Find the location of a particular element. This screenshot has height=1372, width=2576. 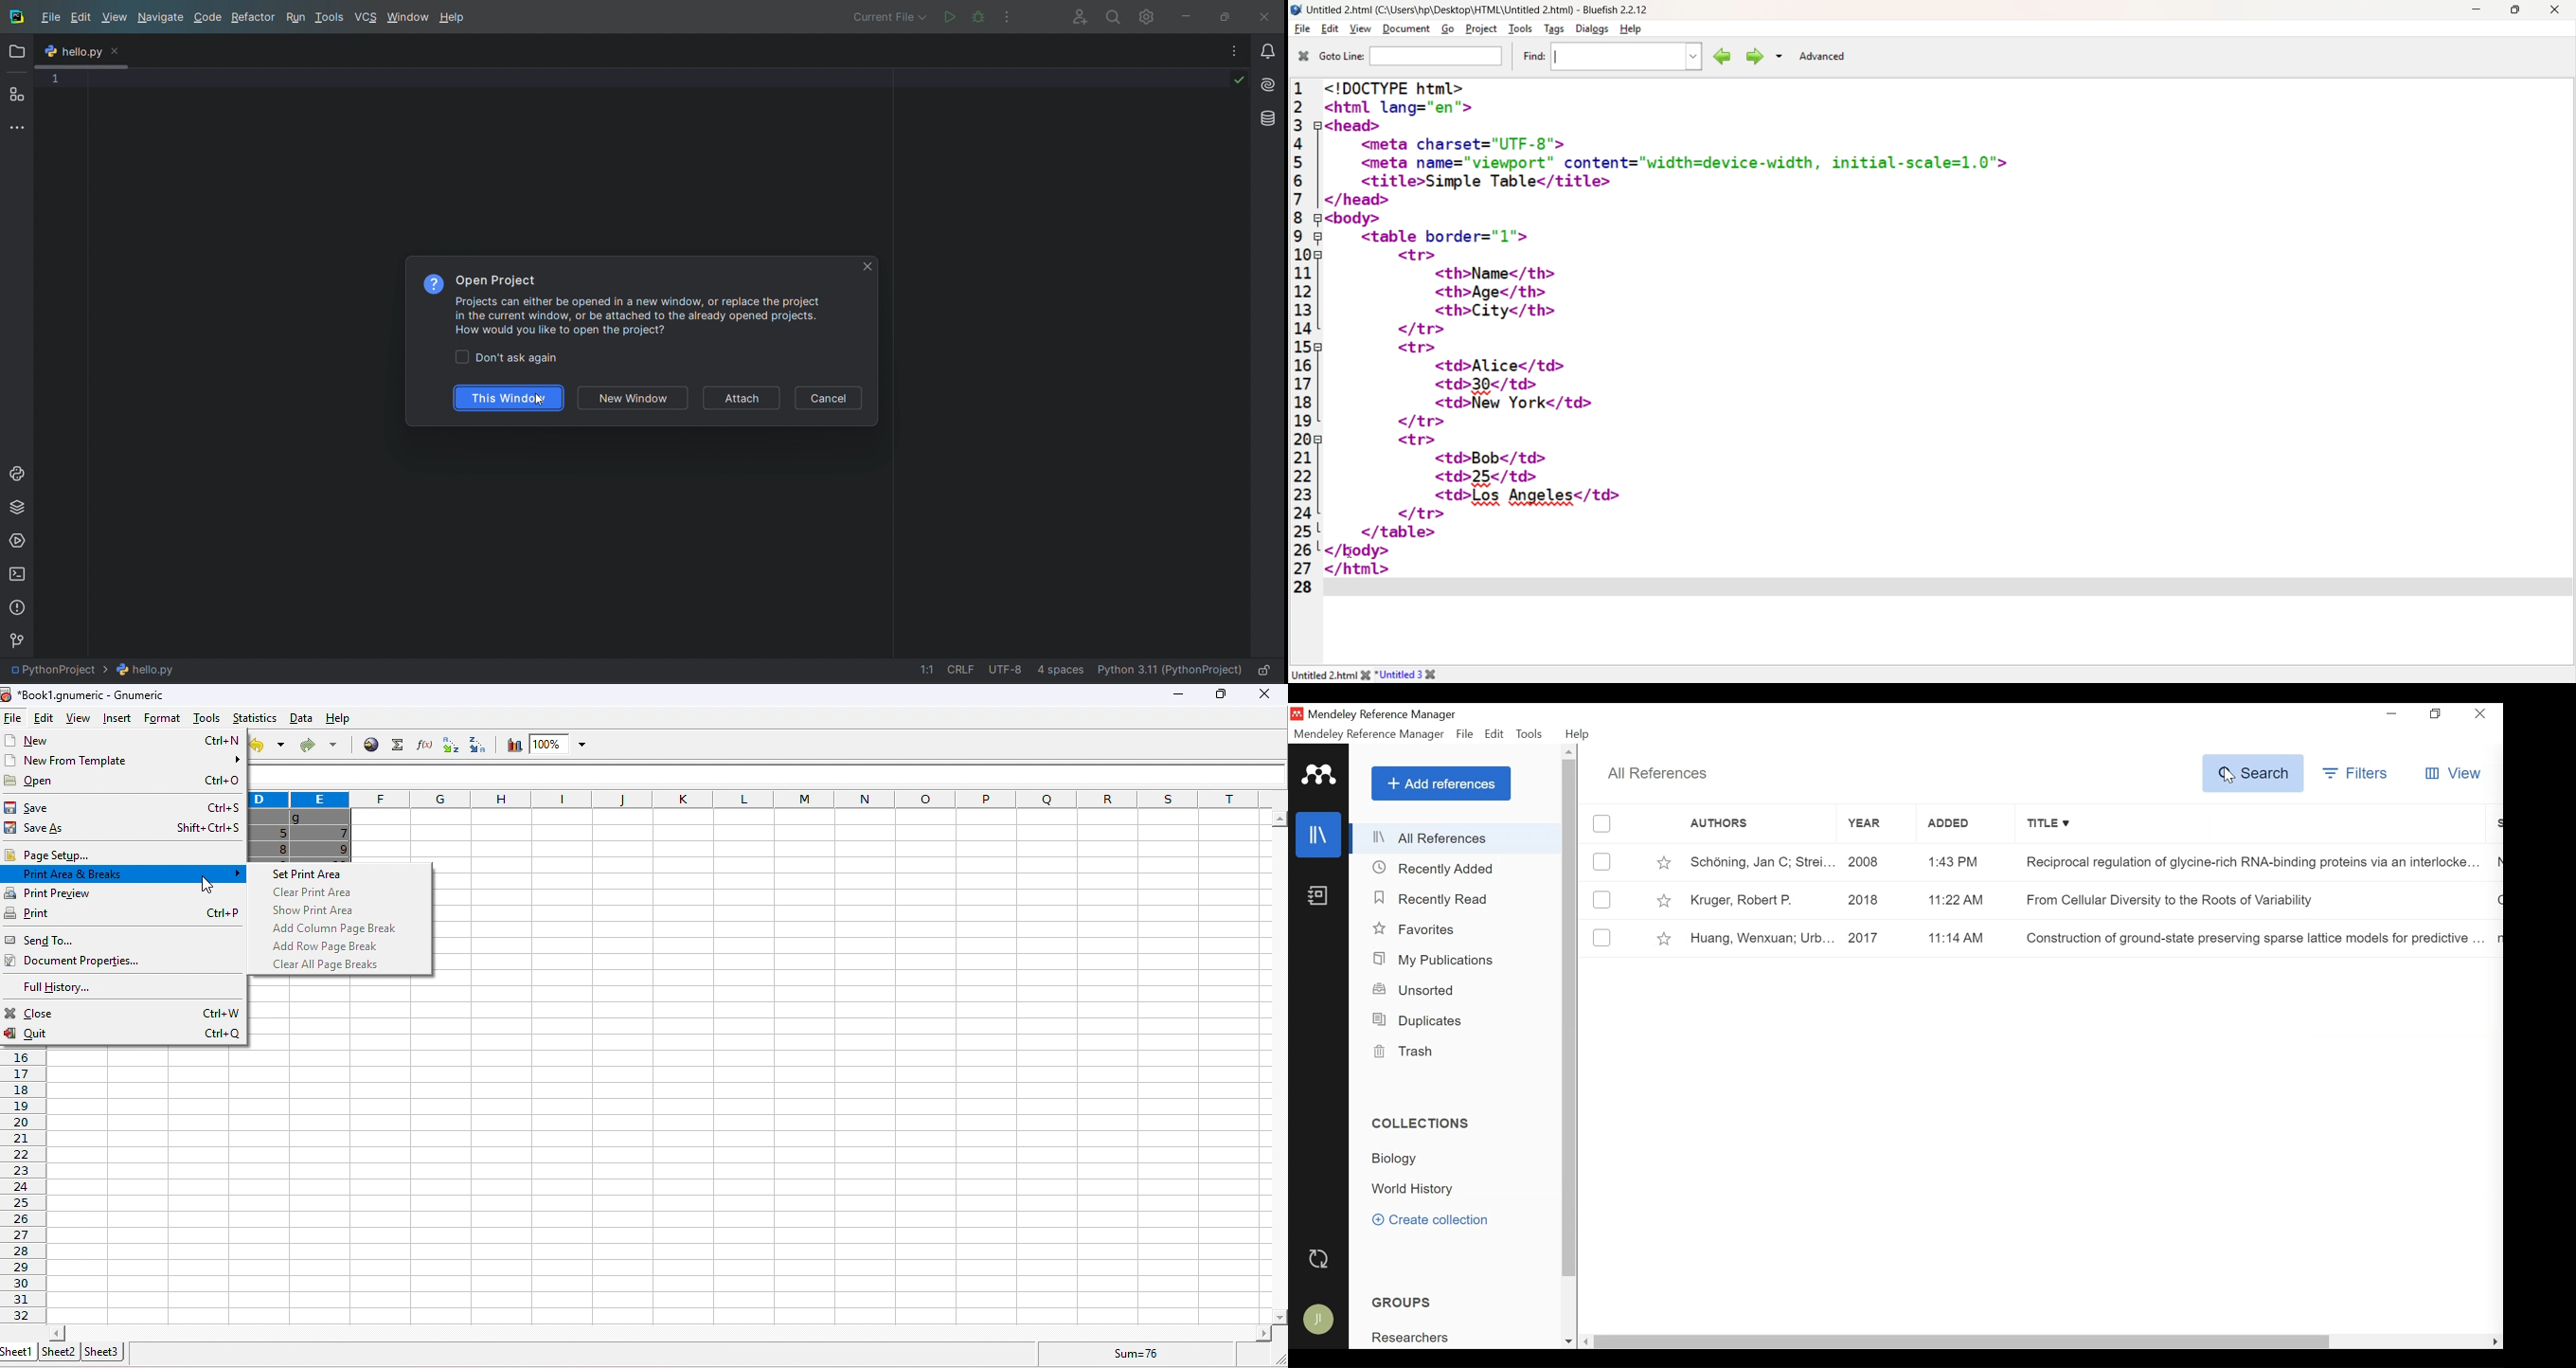

Collection is located at coordinates (1396, 1159).